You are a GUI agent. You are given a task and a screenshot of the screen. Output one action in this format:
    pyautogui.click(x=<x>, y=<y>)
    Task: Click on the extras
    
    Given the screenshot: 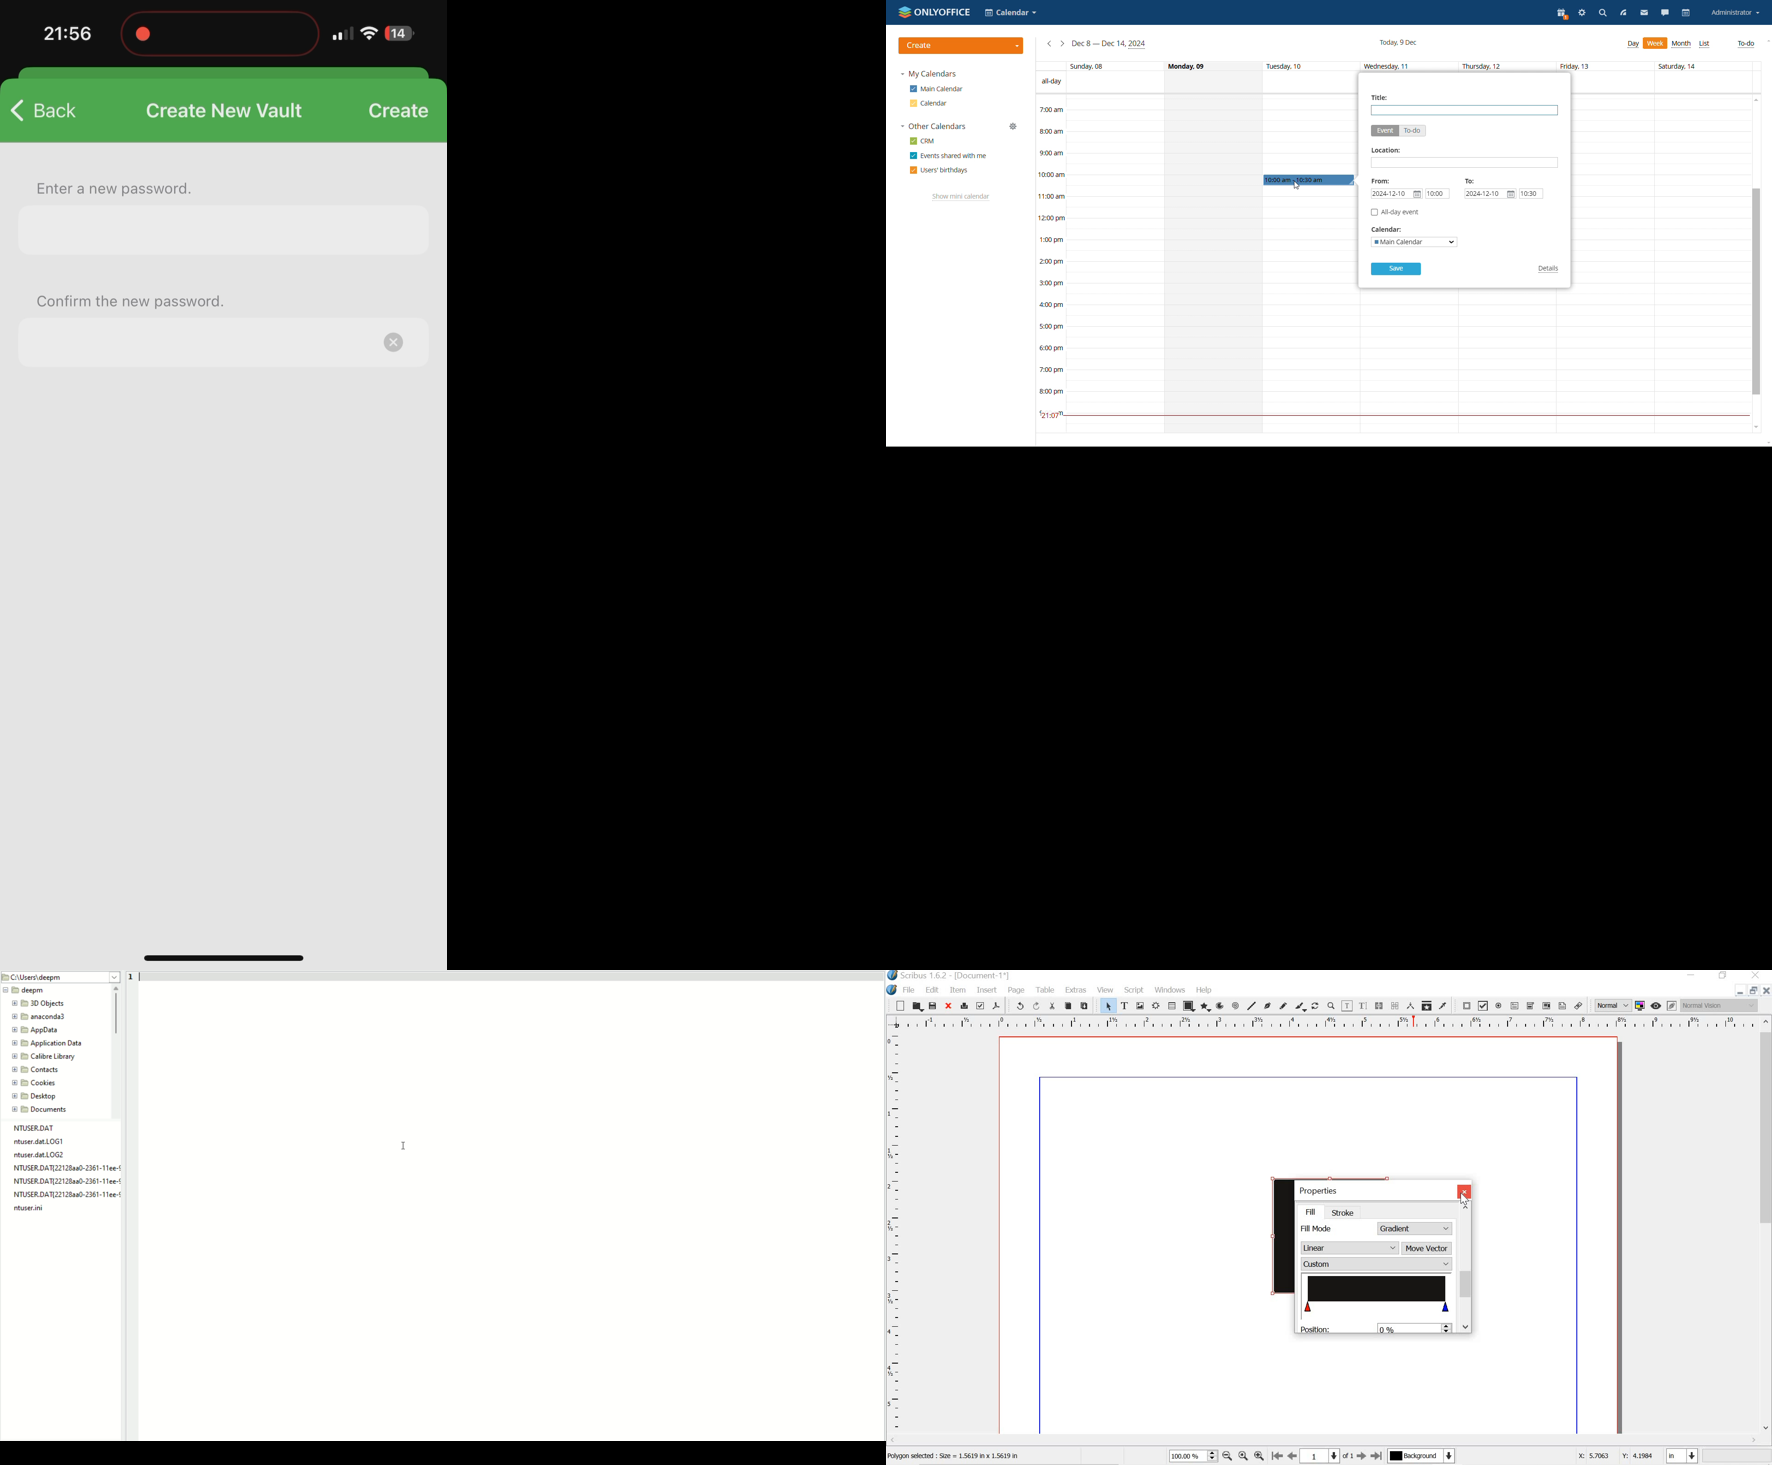 What is the action you would take?
    pyautogui.click(x=1075, y=990)
    